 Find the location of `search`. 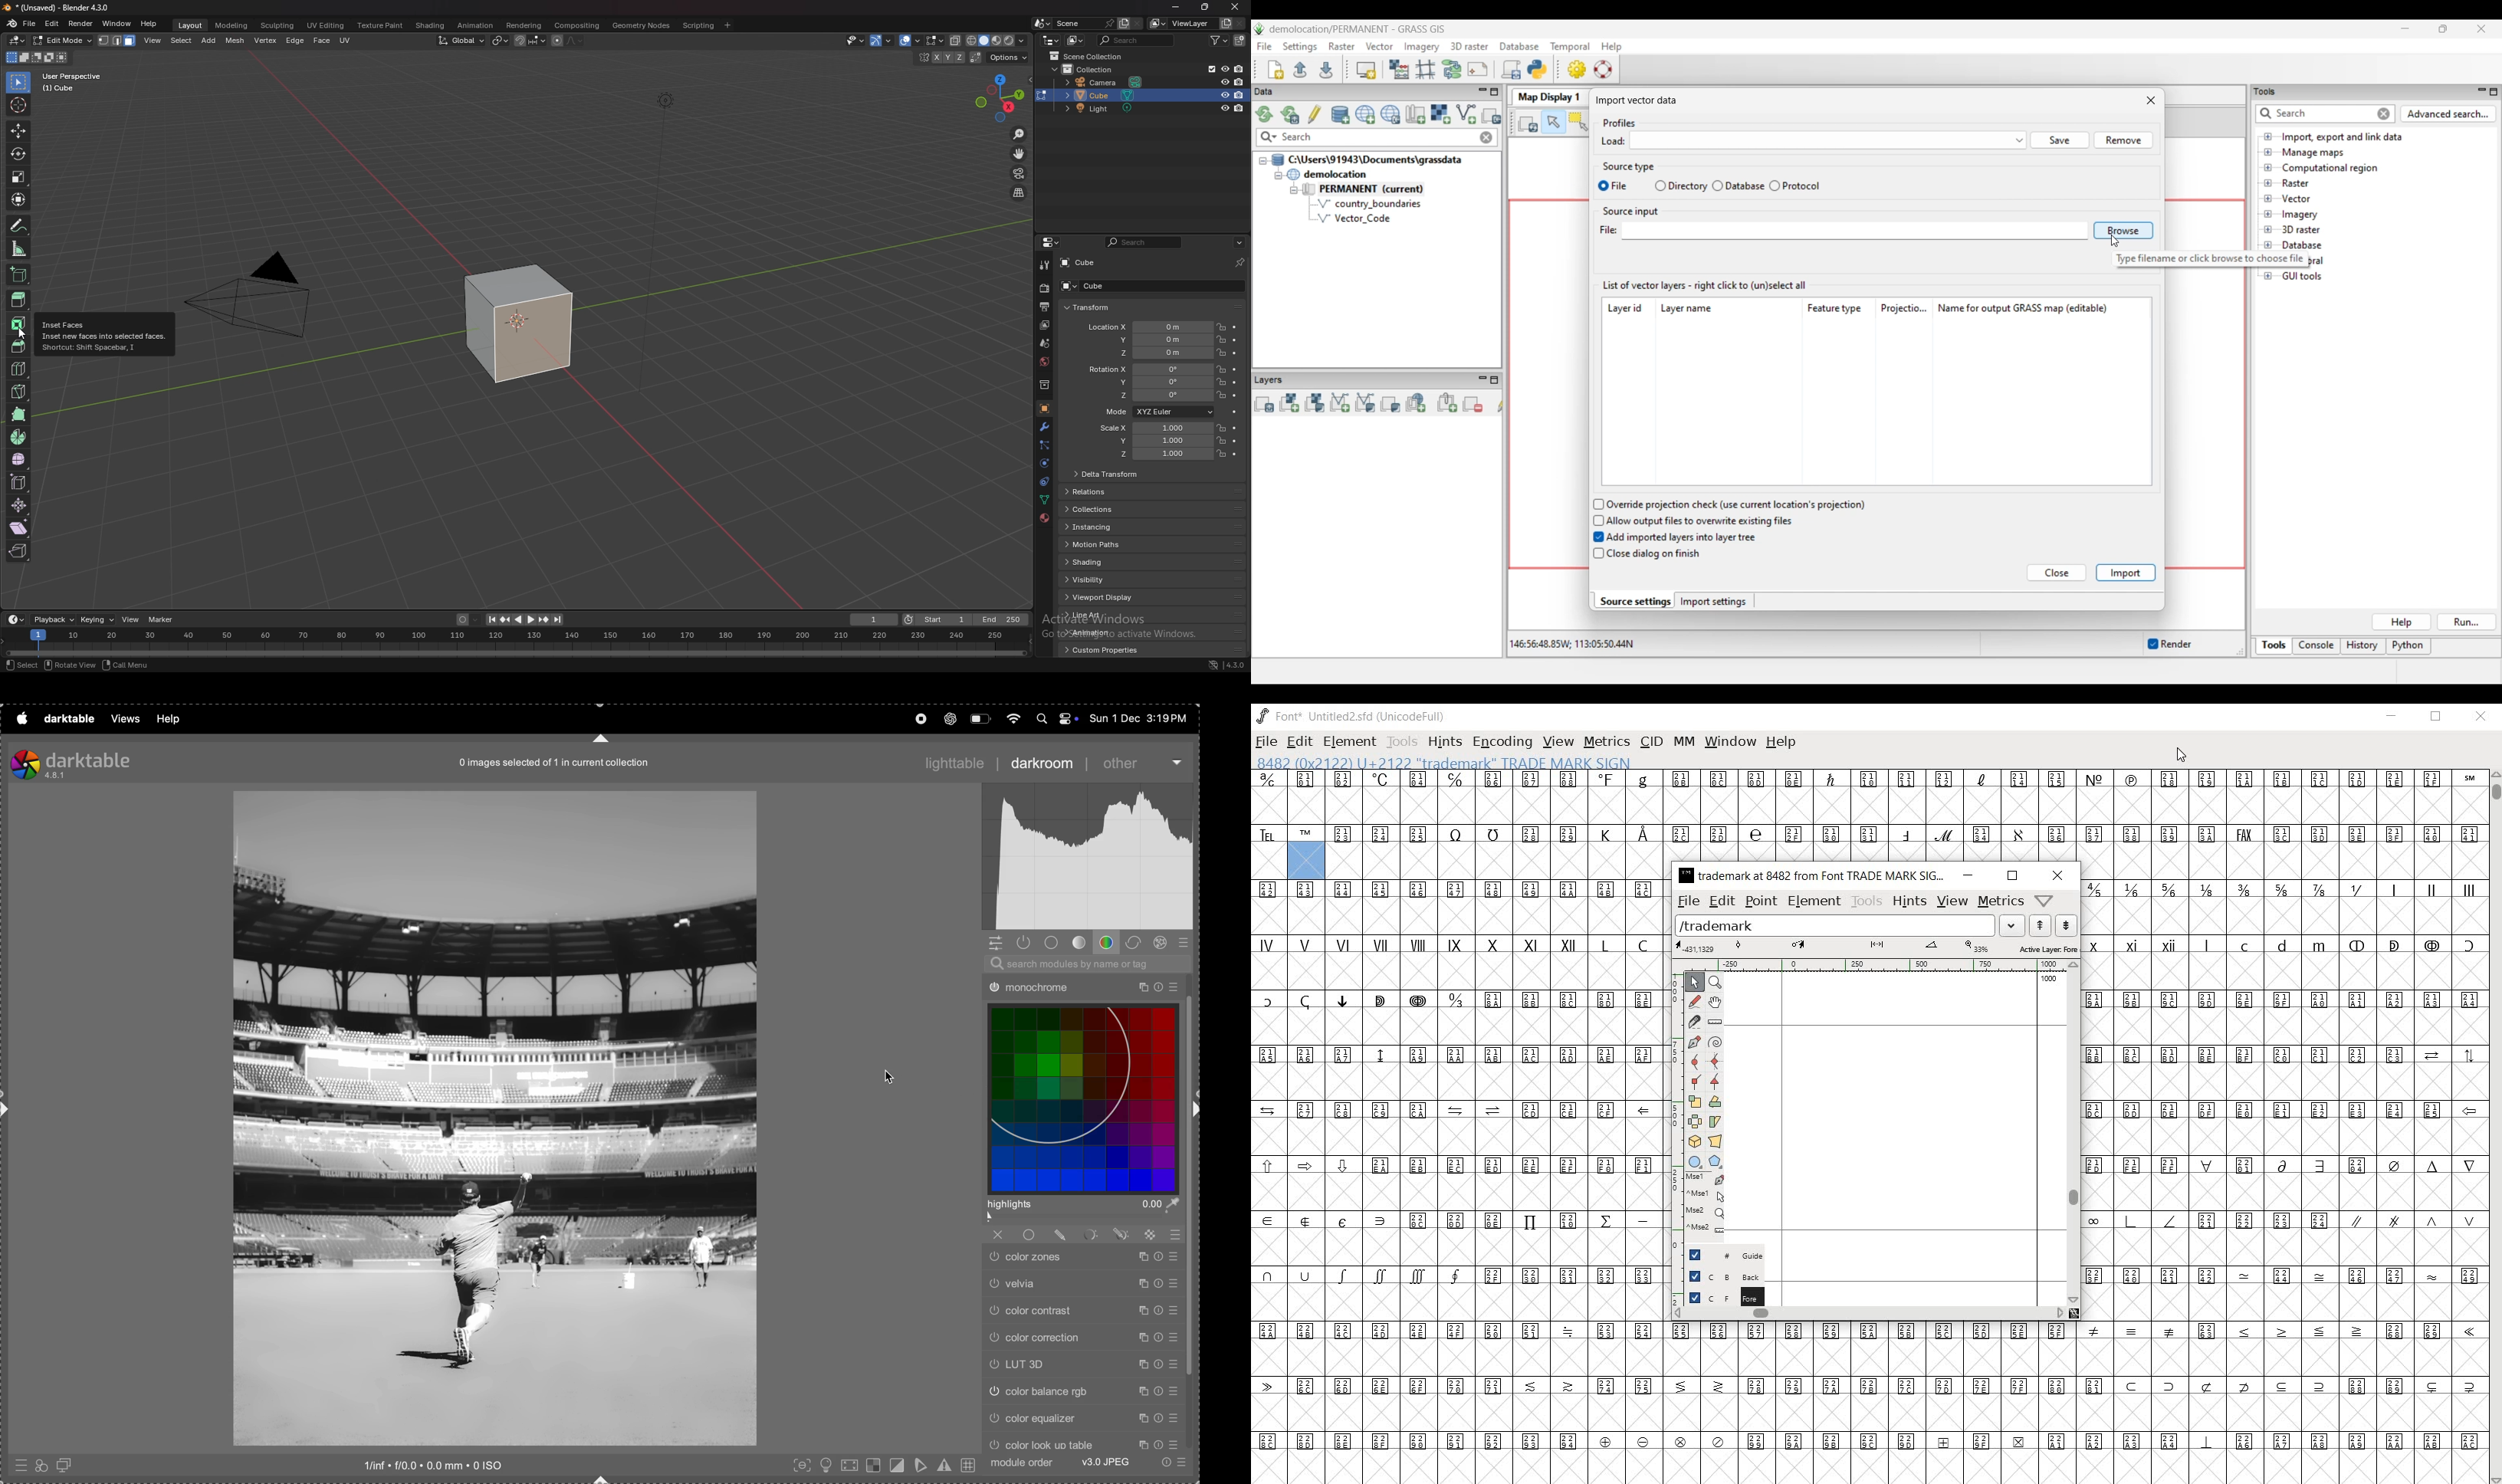

search is located at coordinates (1136, 40).